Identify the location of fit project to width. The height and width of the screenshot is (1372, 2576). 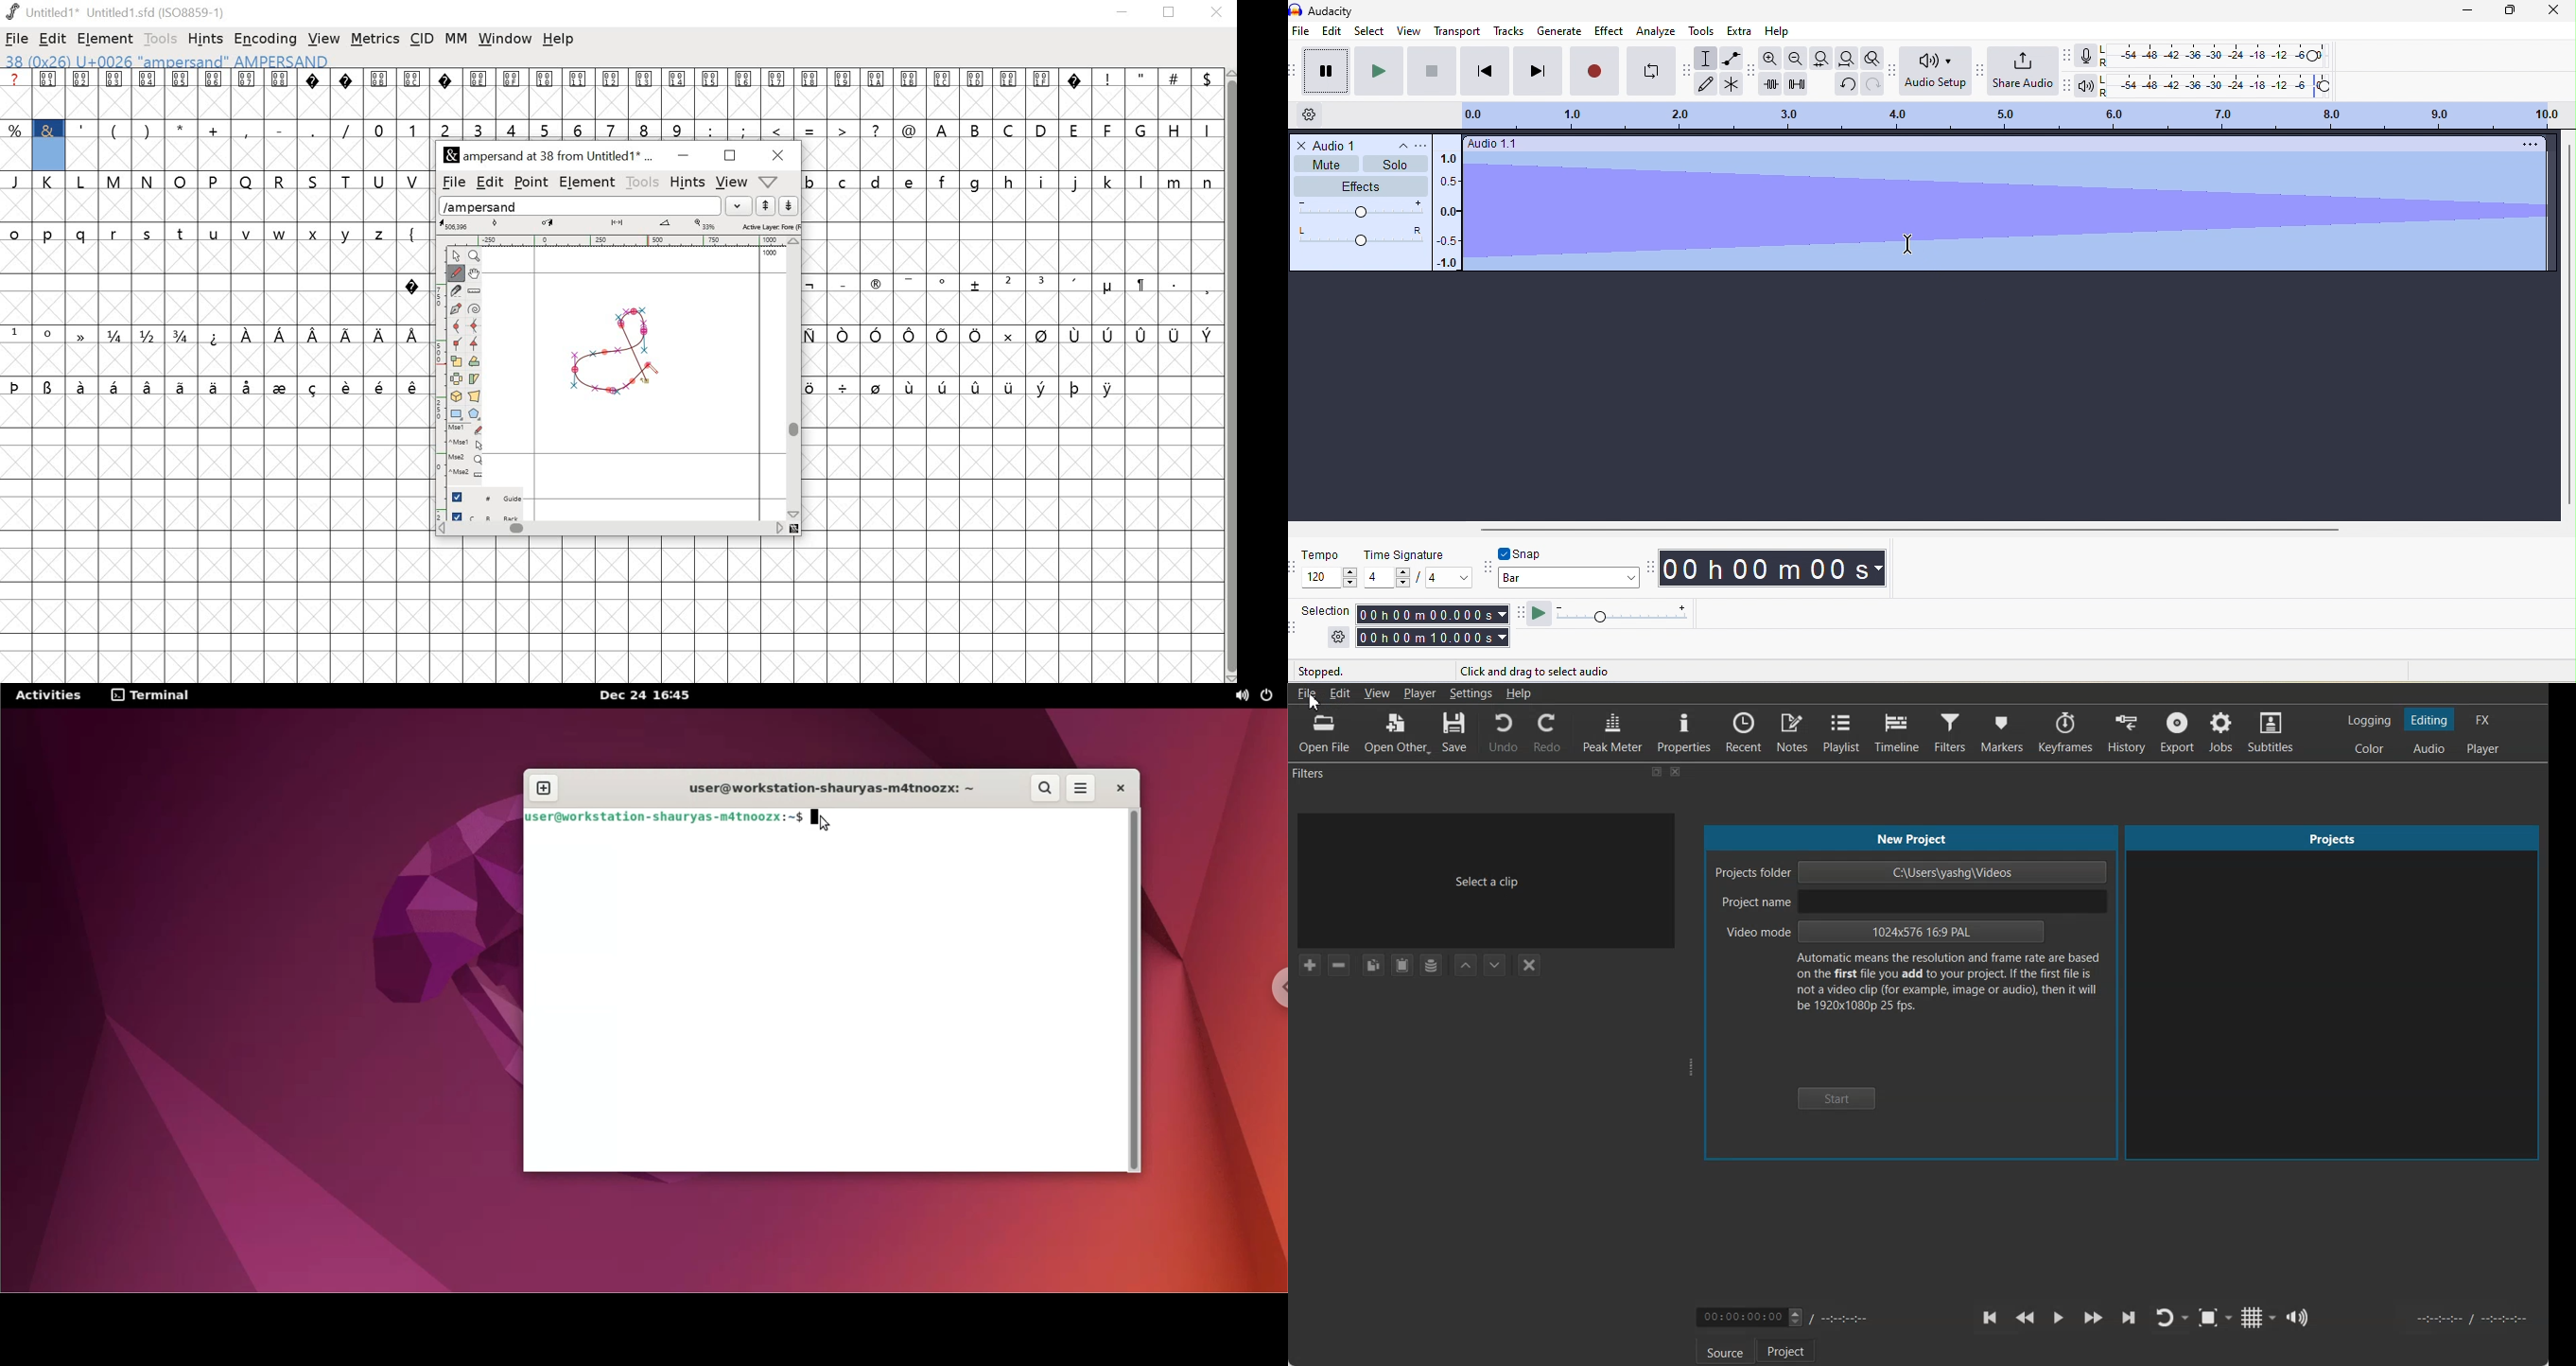
(1846, 59).